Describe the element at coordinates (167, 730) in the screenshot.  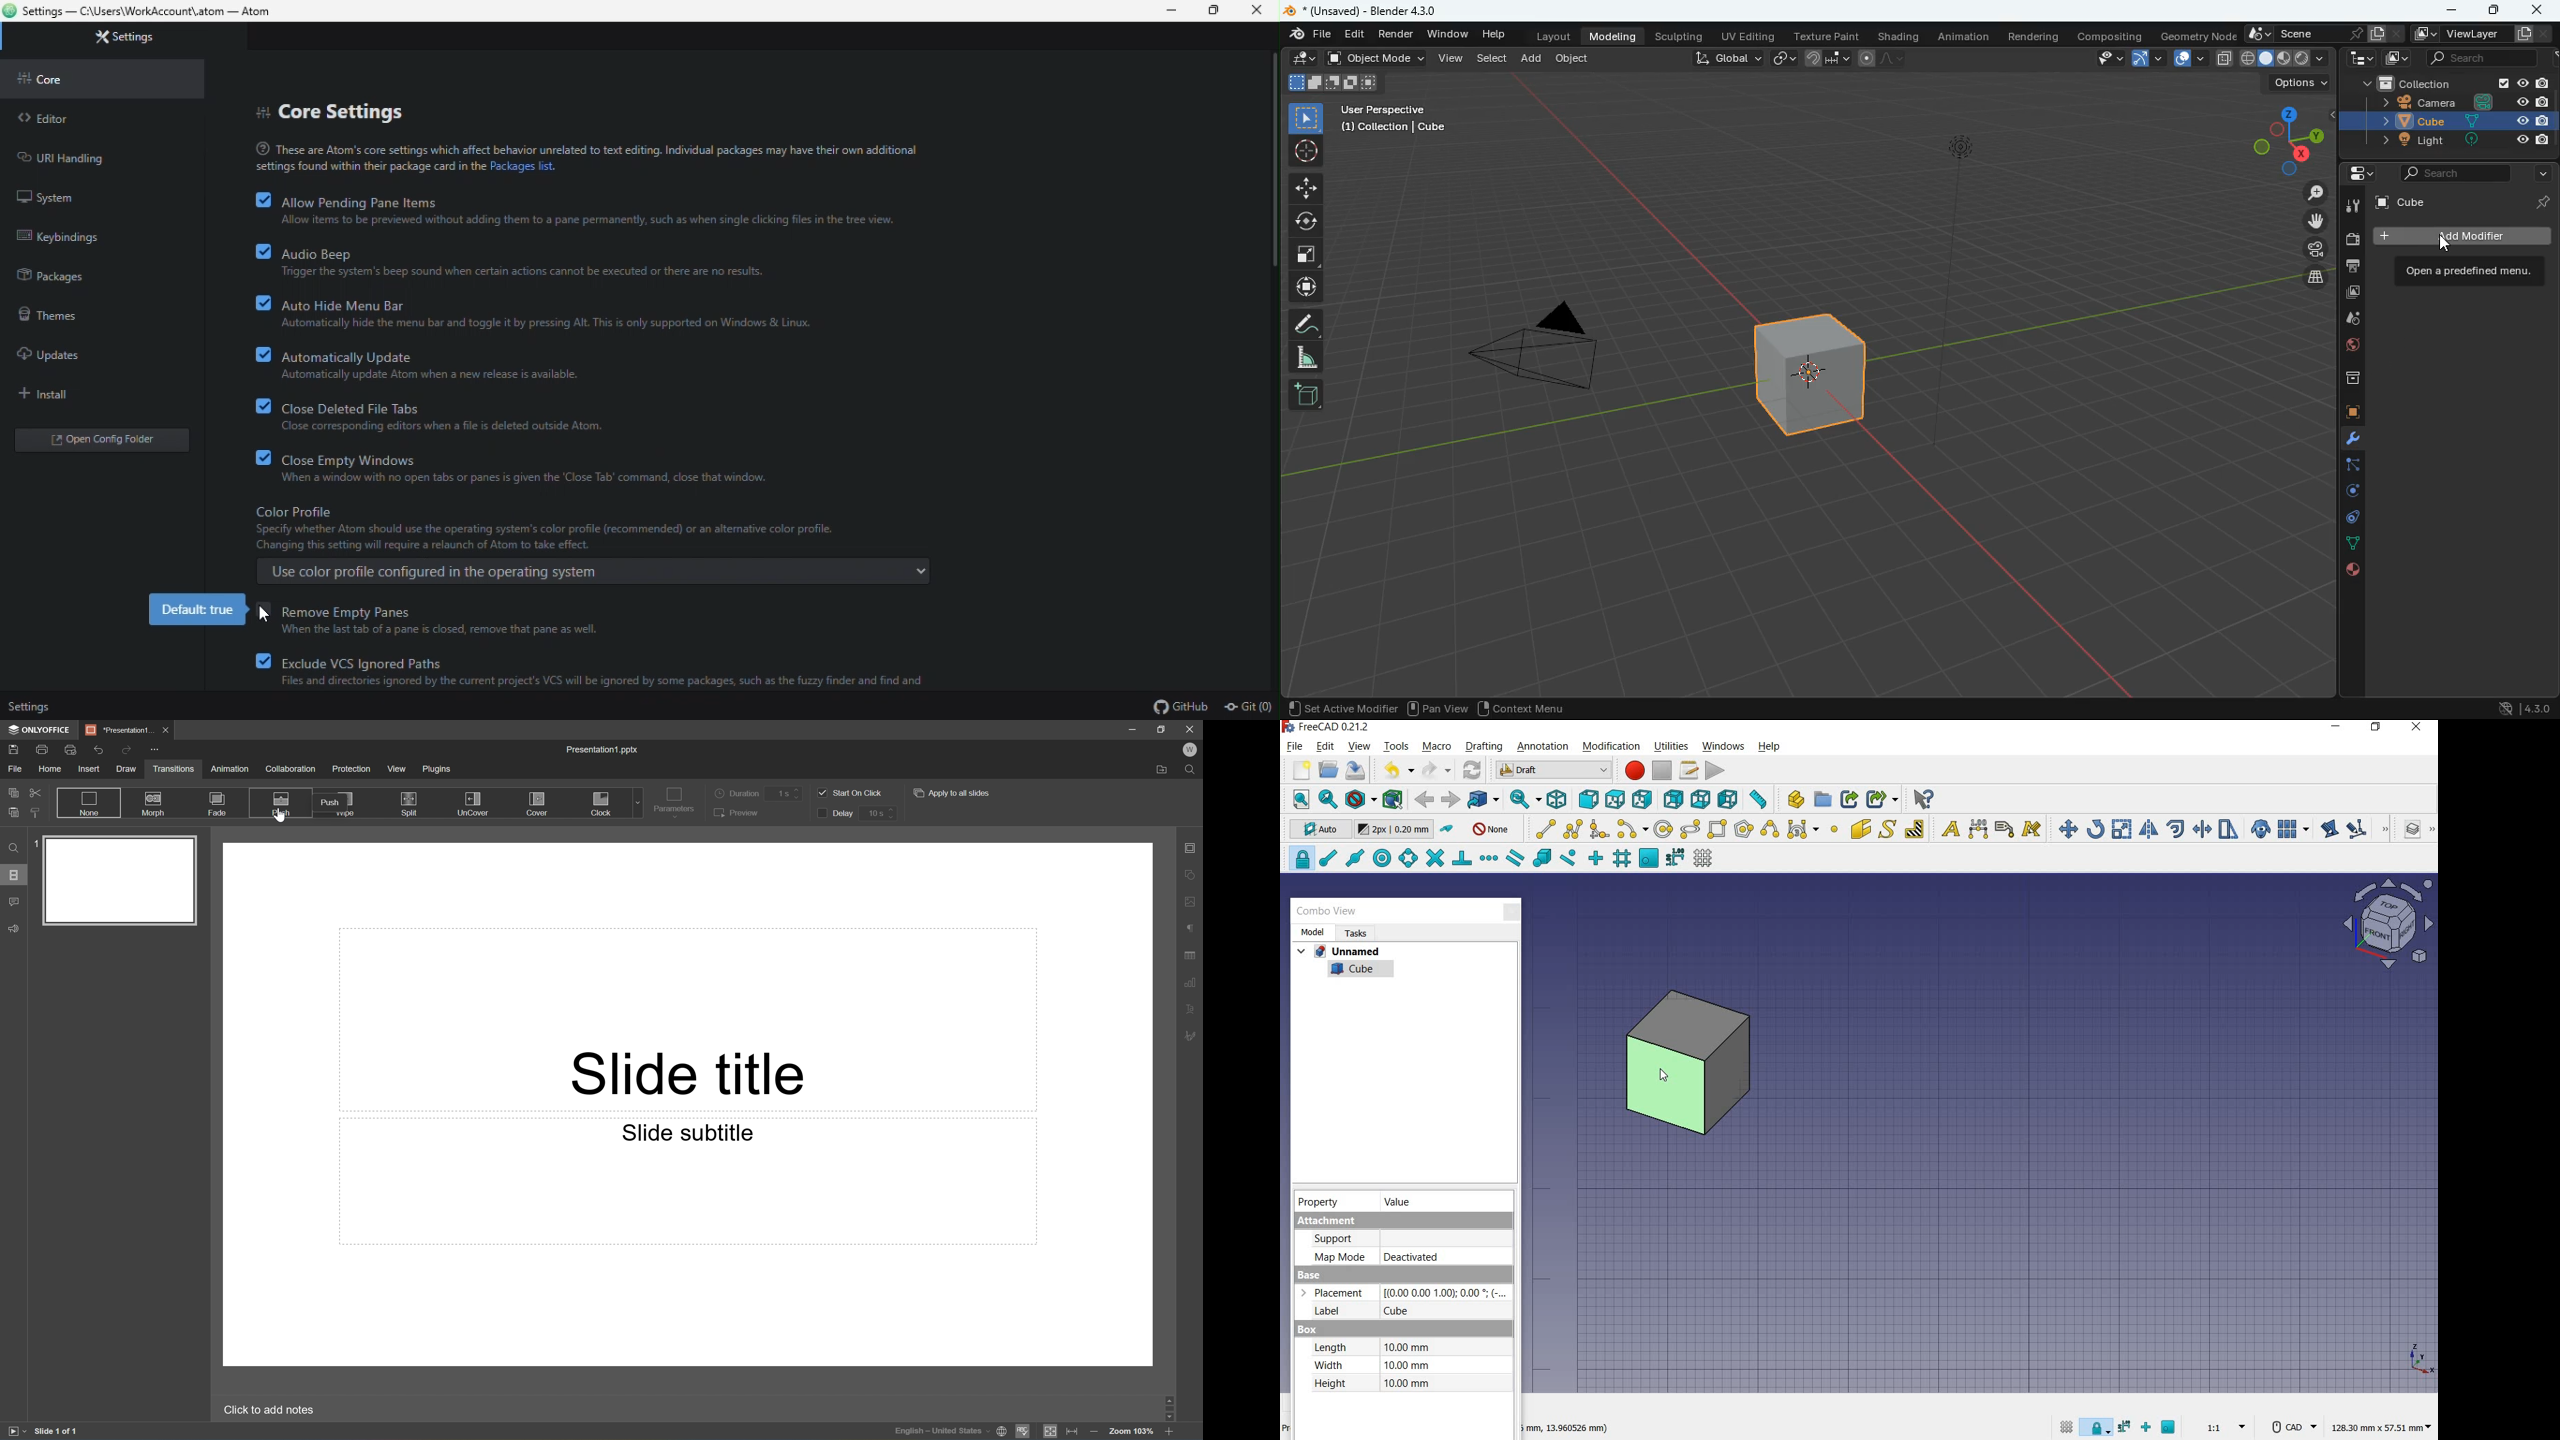
I see `Close` at that location.